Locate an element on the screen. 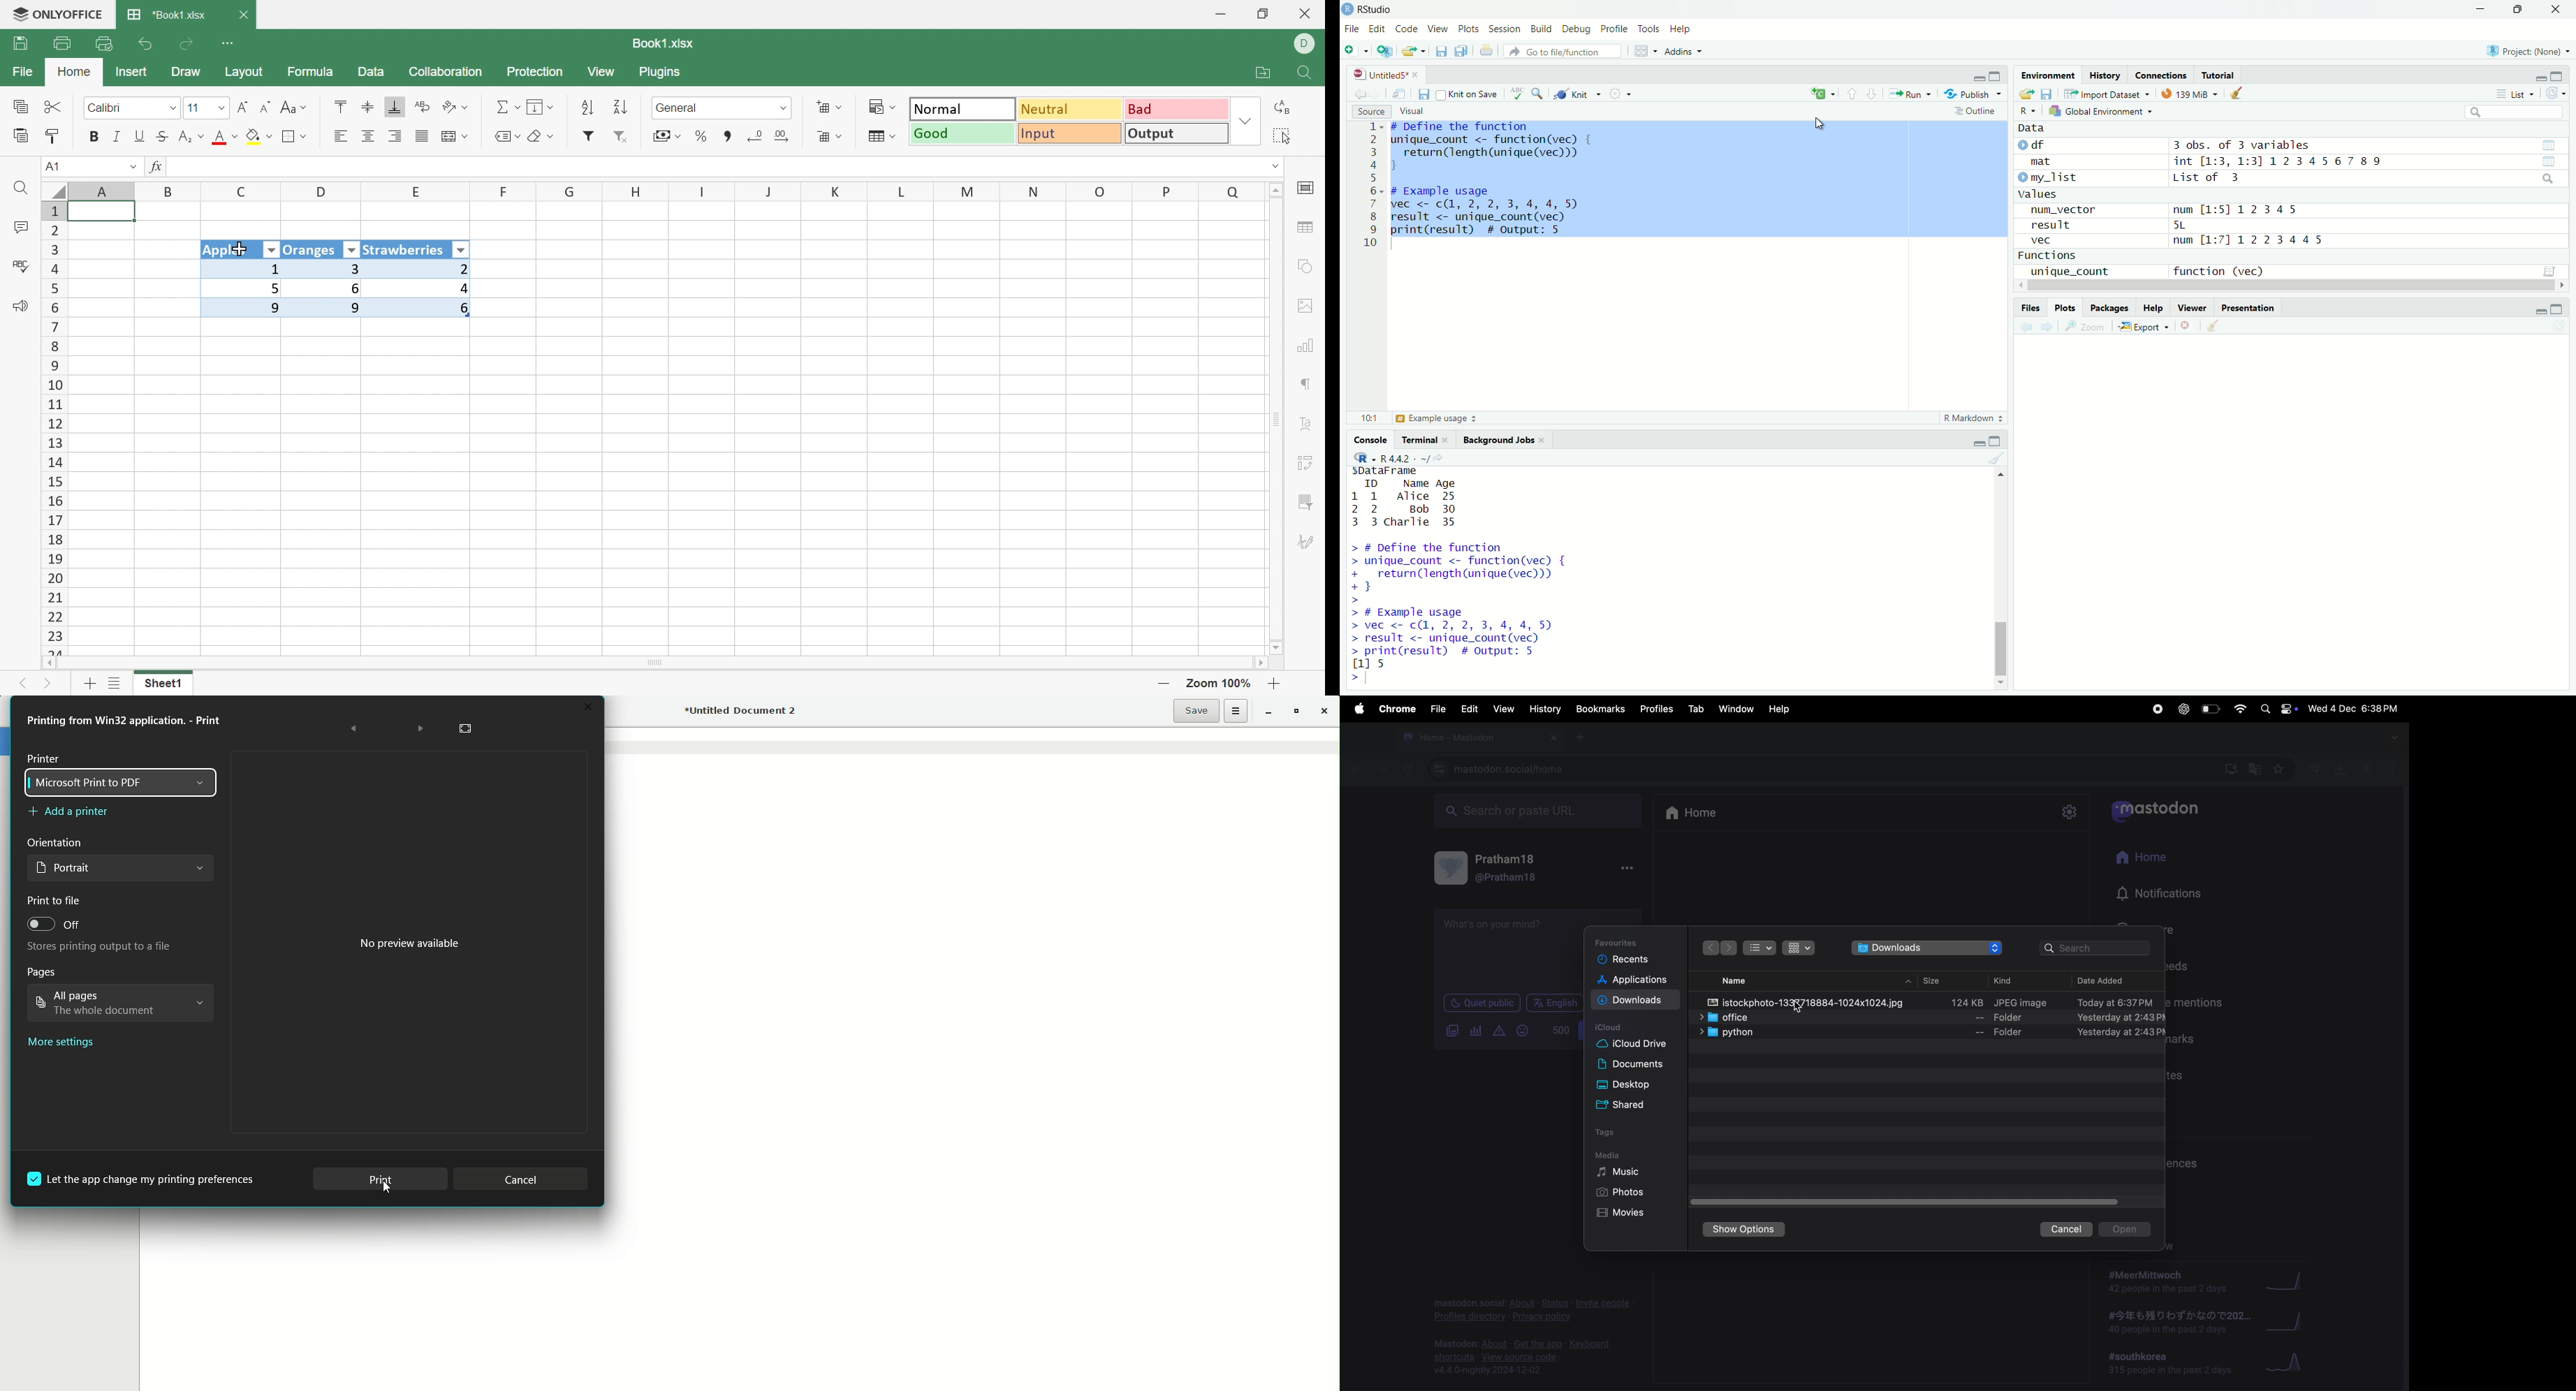  Home is located at coordinates (74, 72).